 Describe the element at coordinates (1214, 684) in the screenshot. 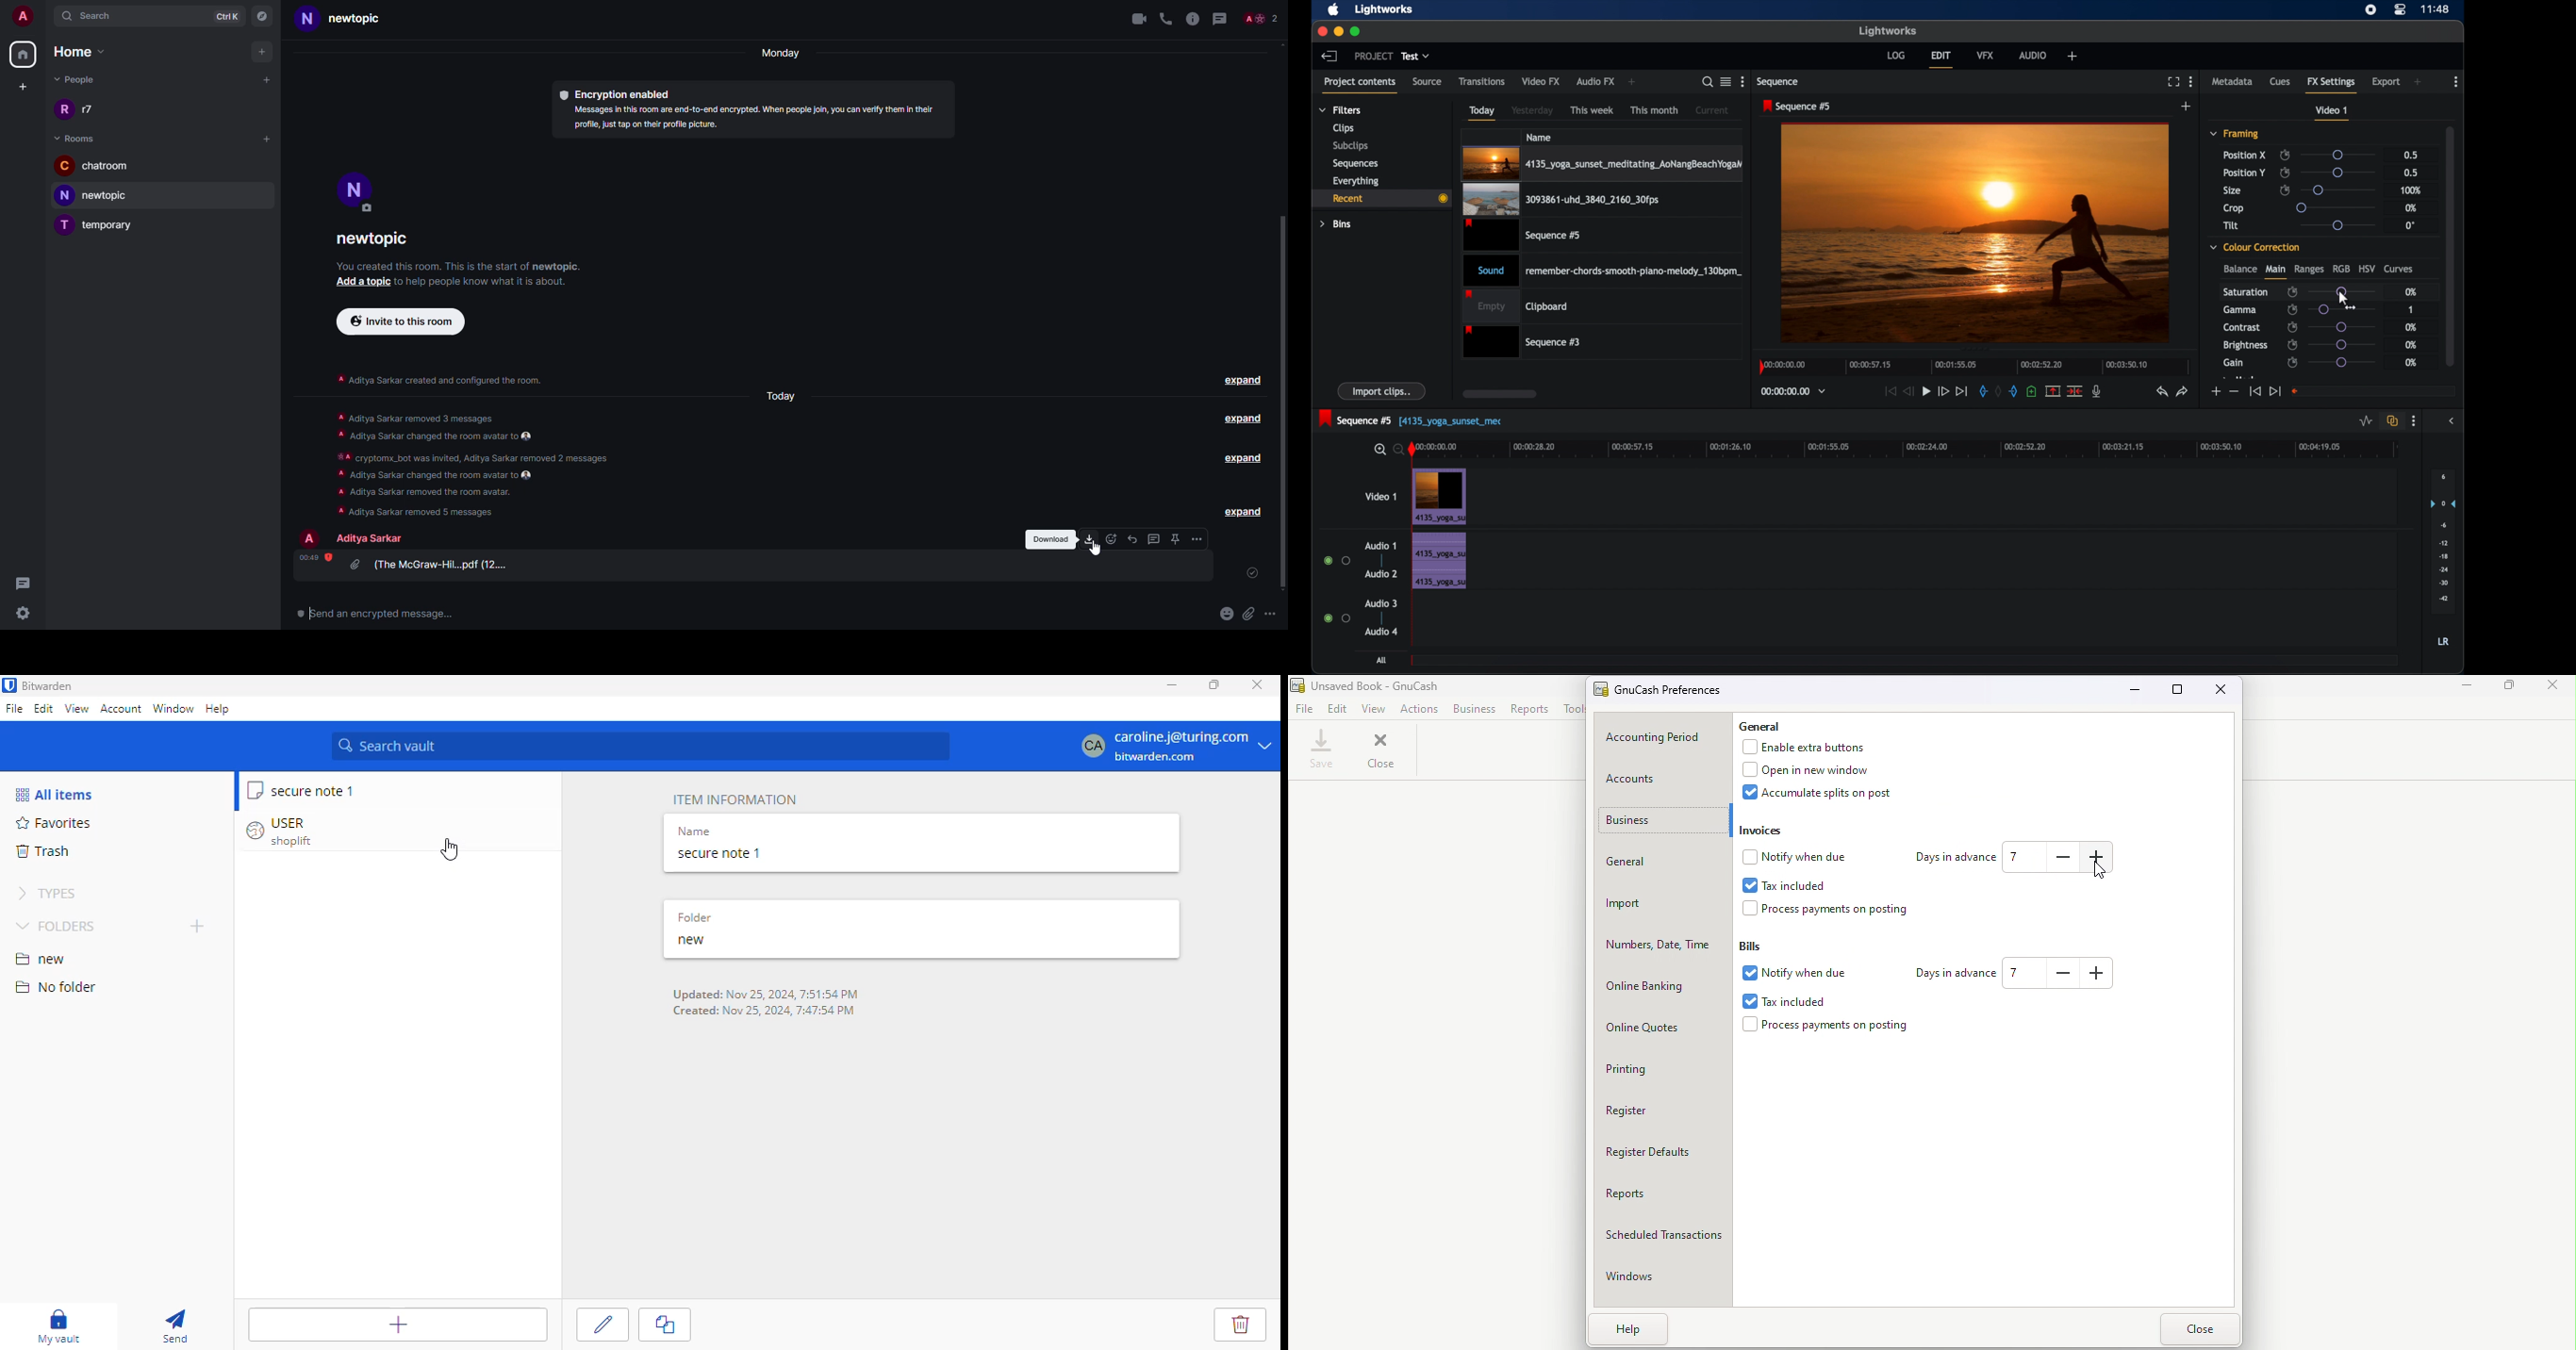

I see `maximize` at that location.